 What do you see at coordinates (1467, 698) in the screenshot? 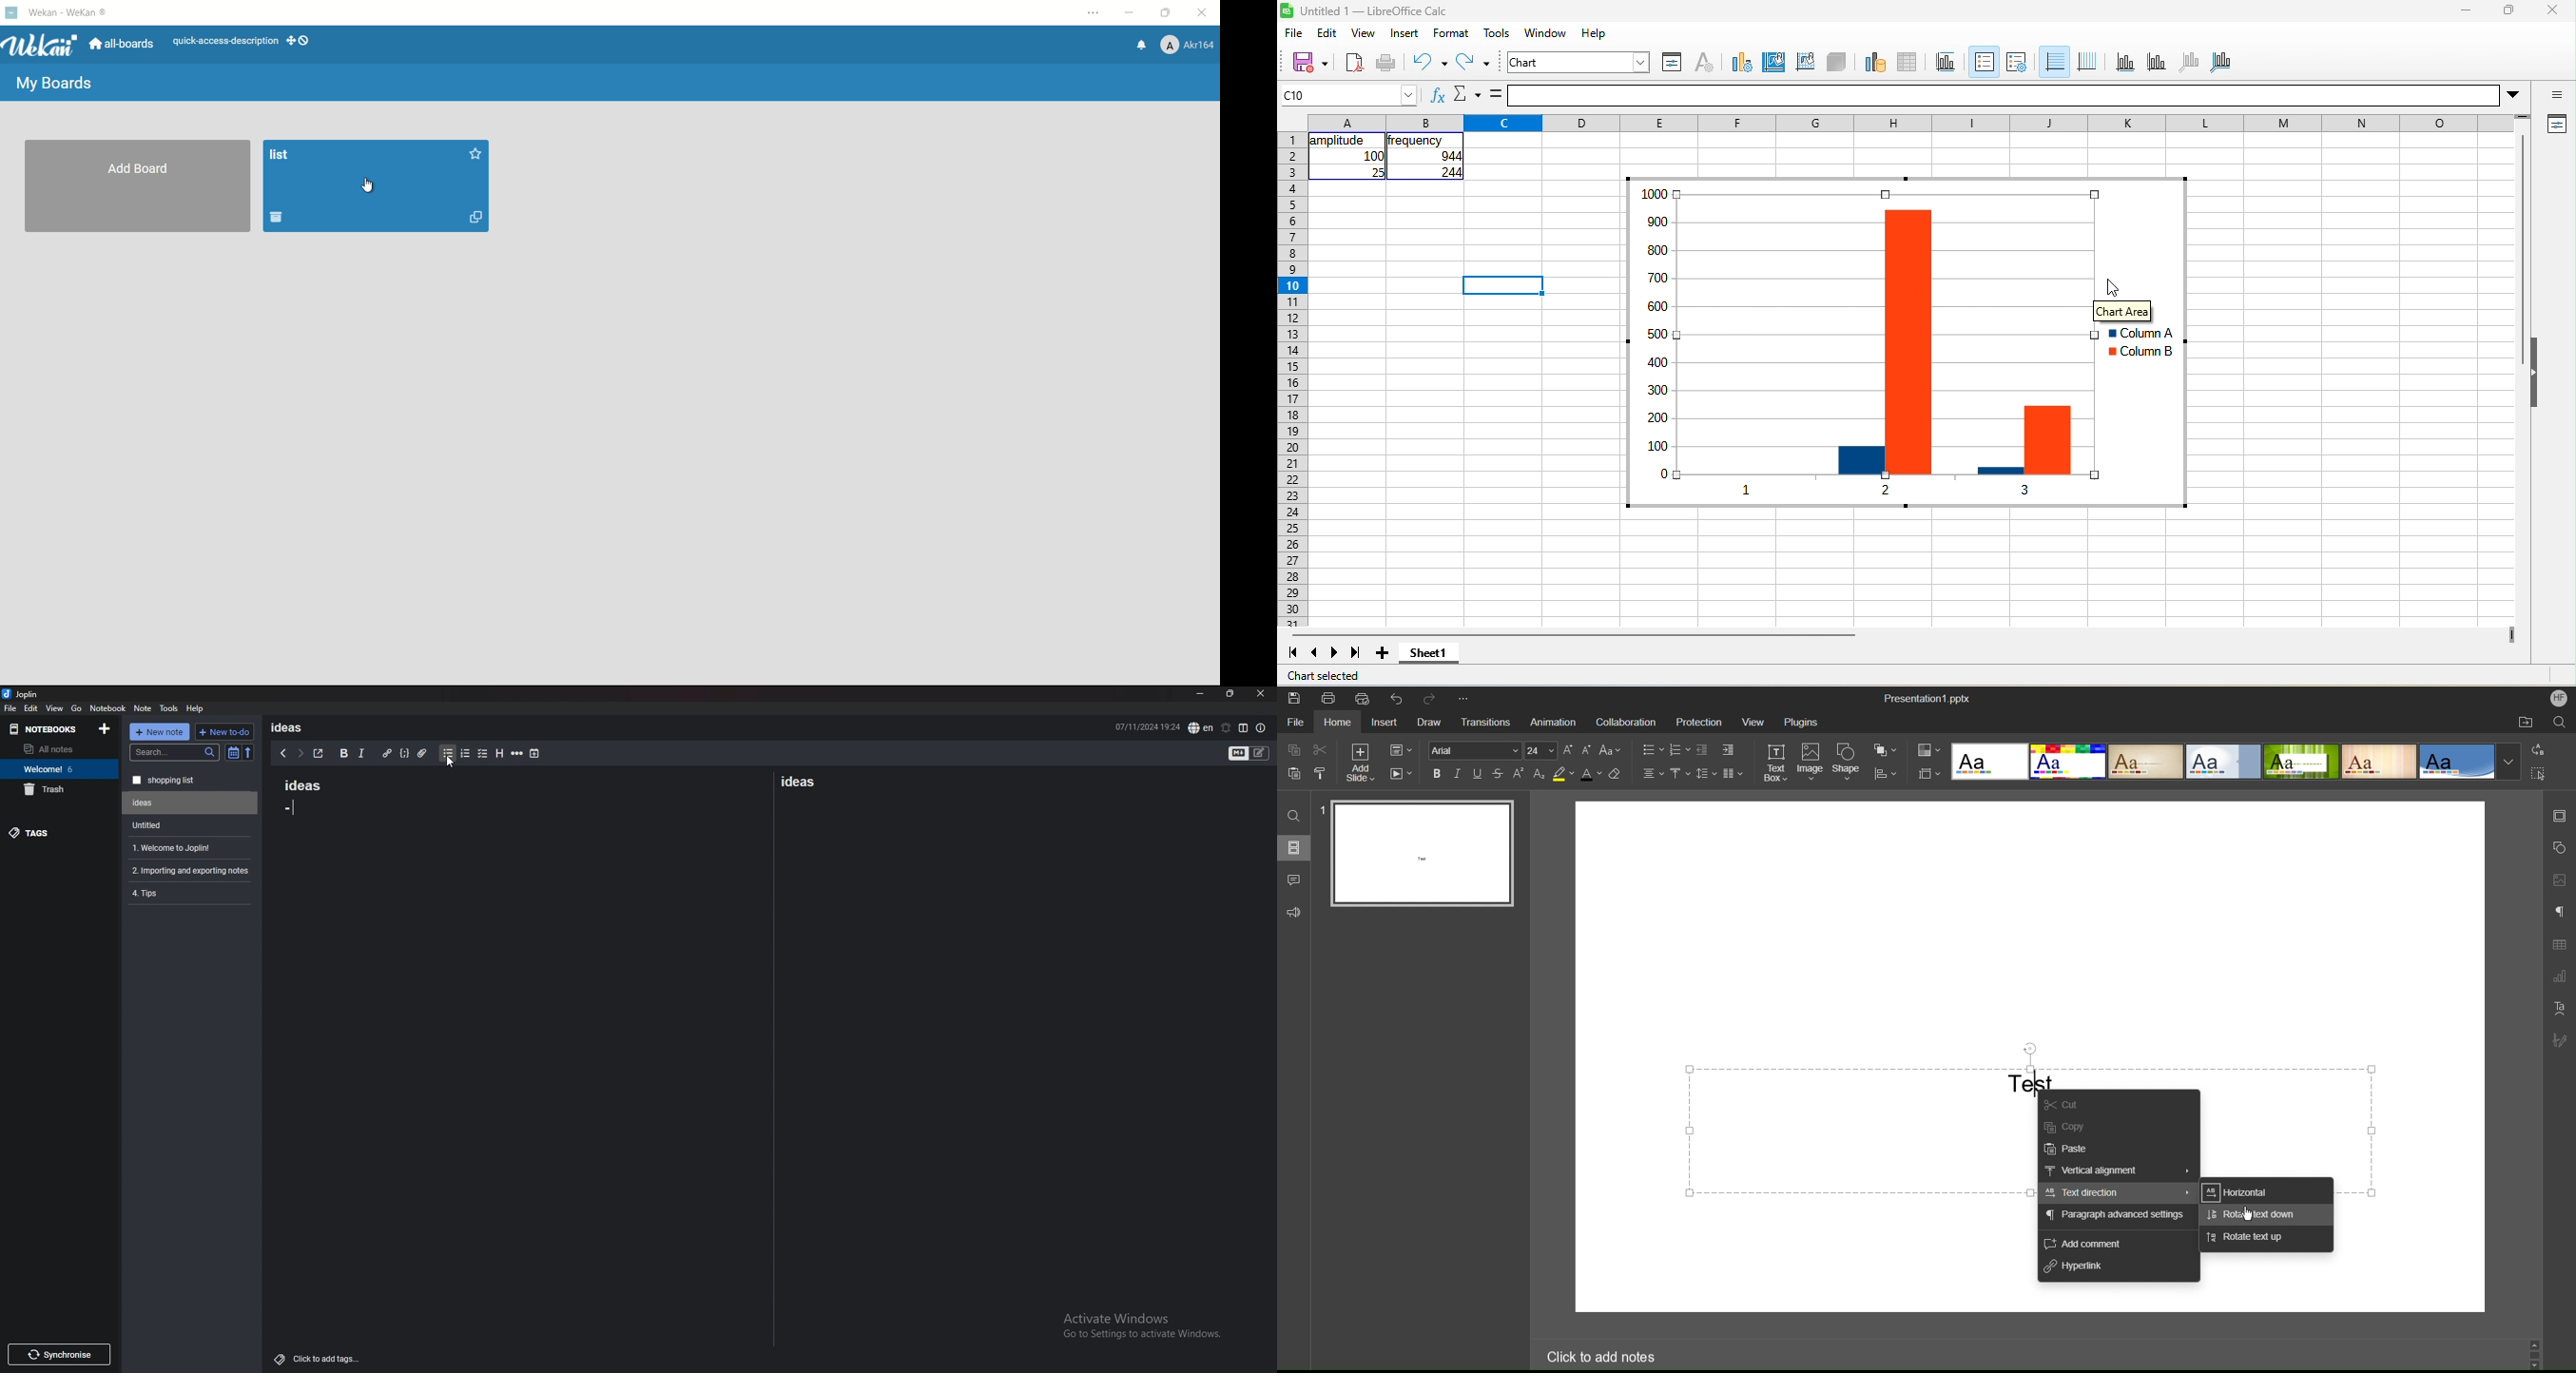
I see `More` at bounding box center [1467, 698].